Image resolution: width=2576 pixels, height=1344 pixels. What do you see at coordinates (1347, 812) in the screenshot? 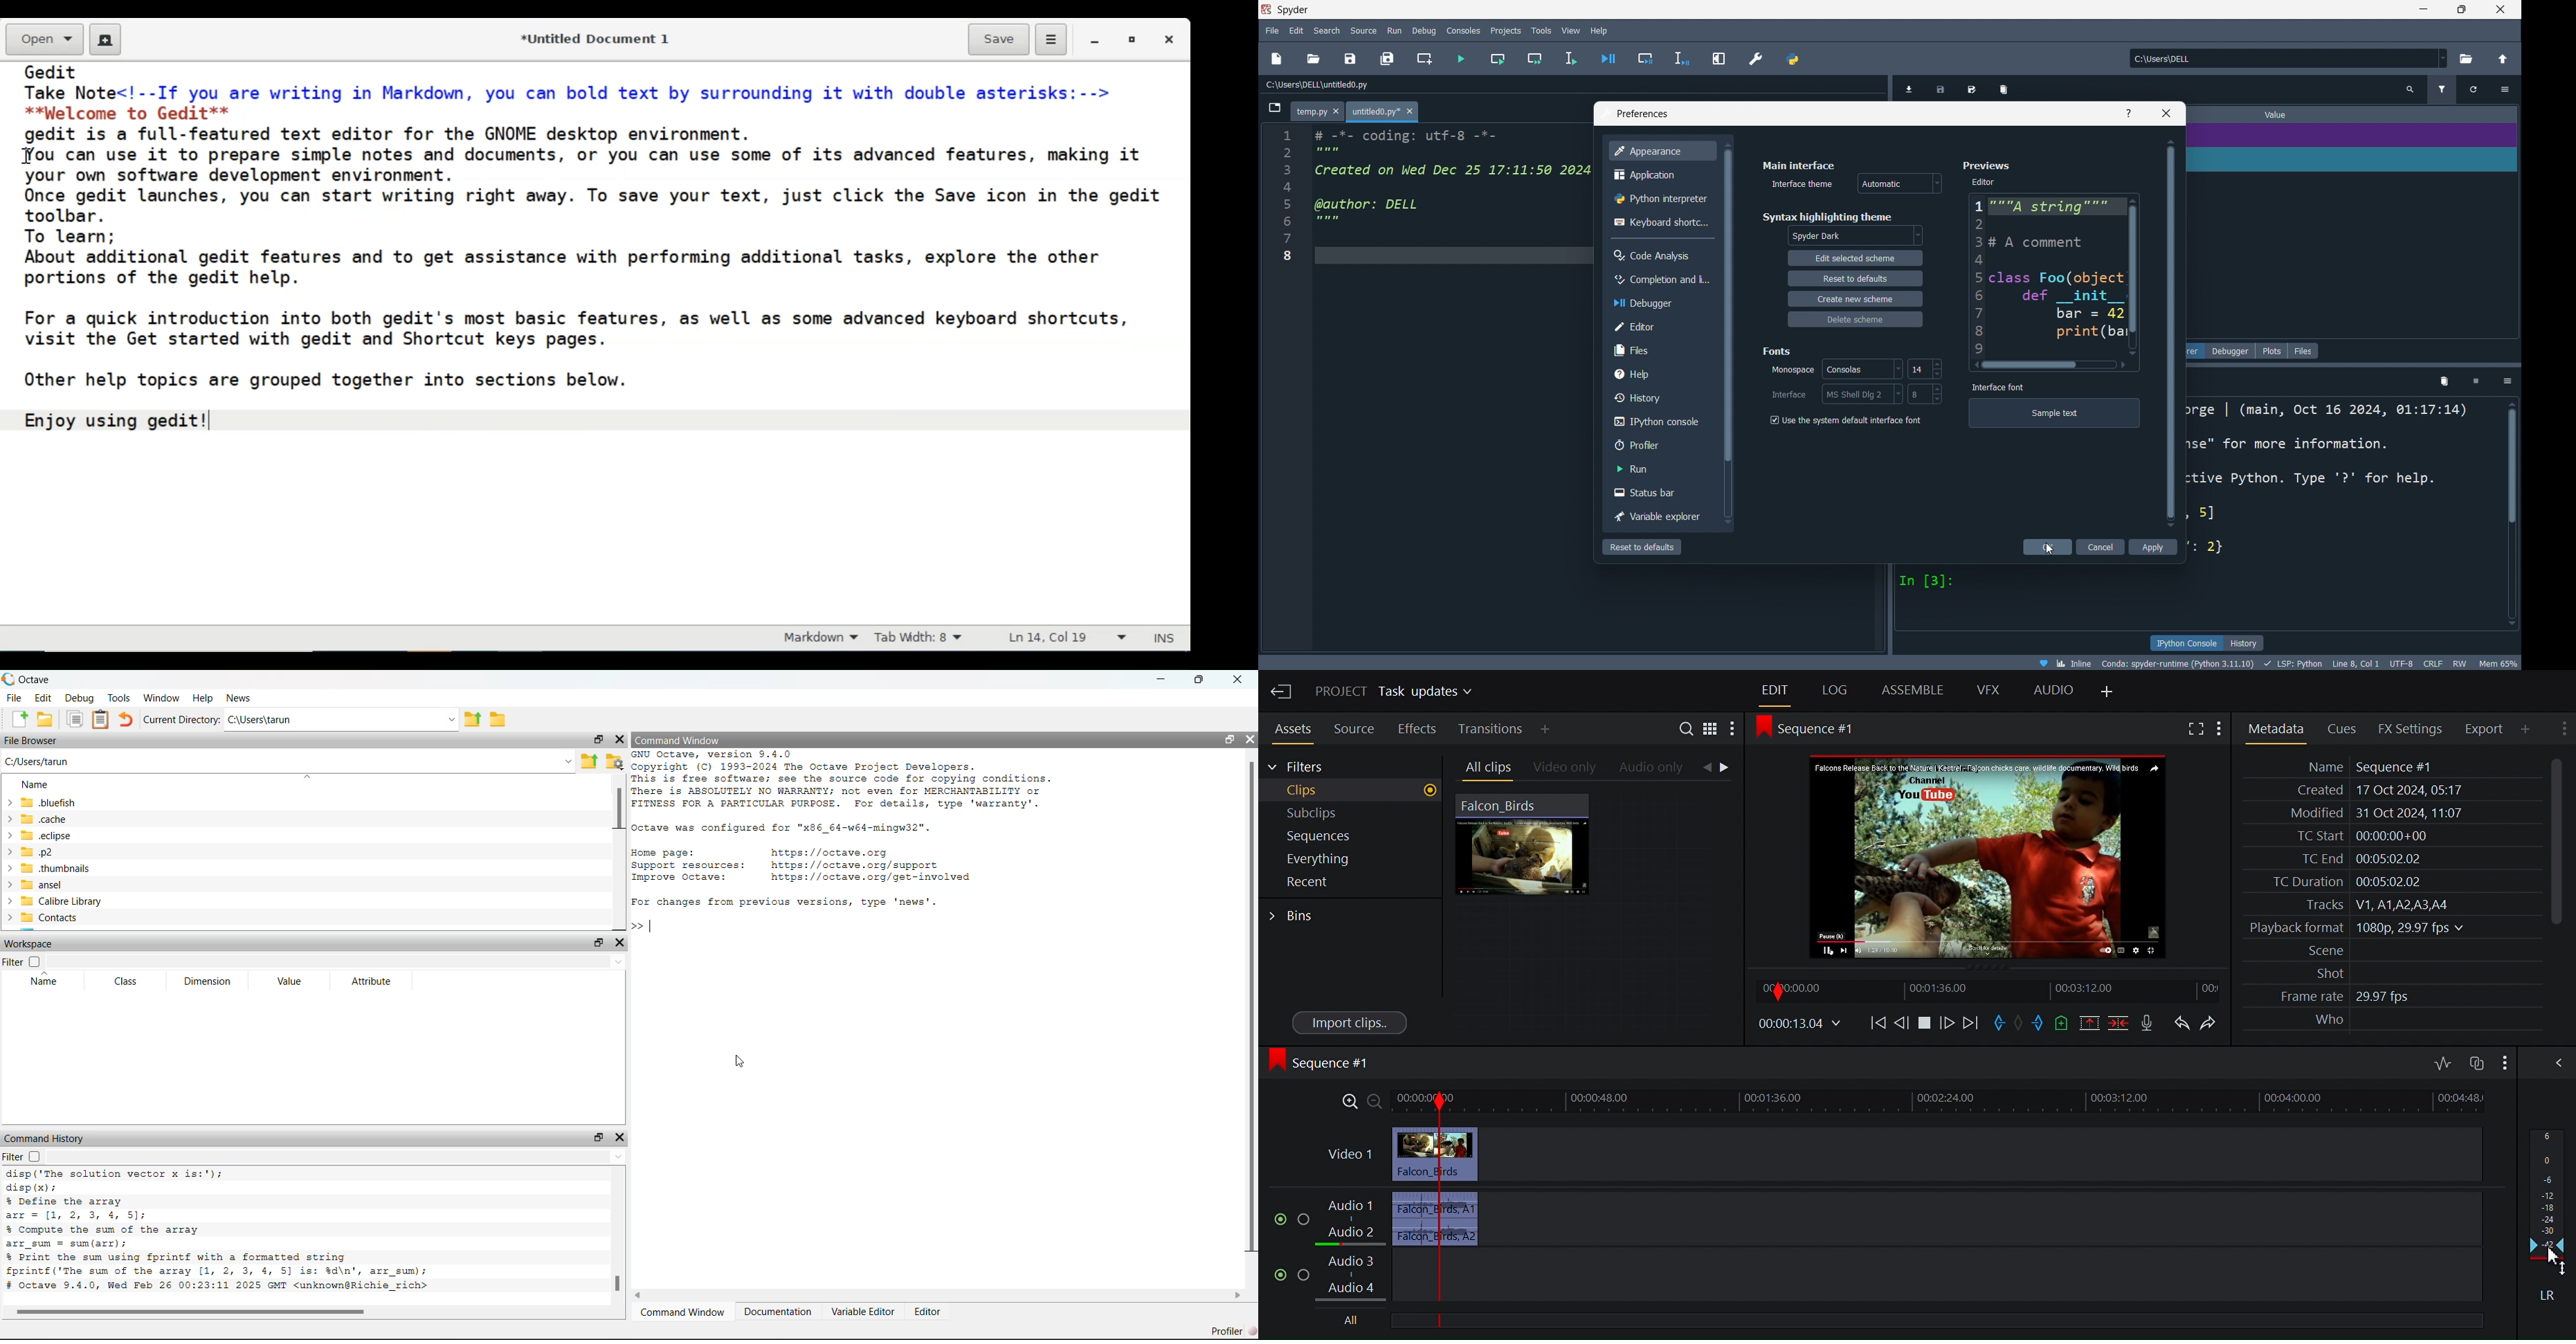
I see `Subclips` at bounding box center [1347, 812].